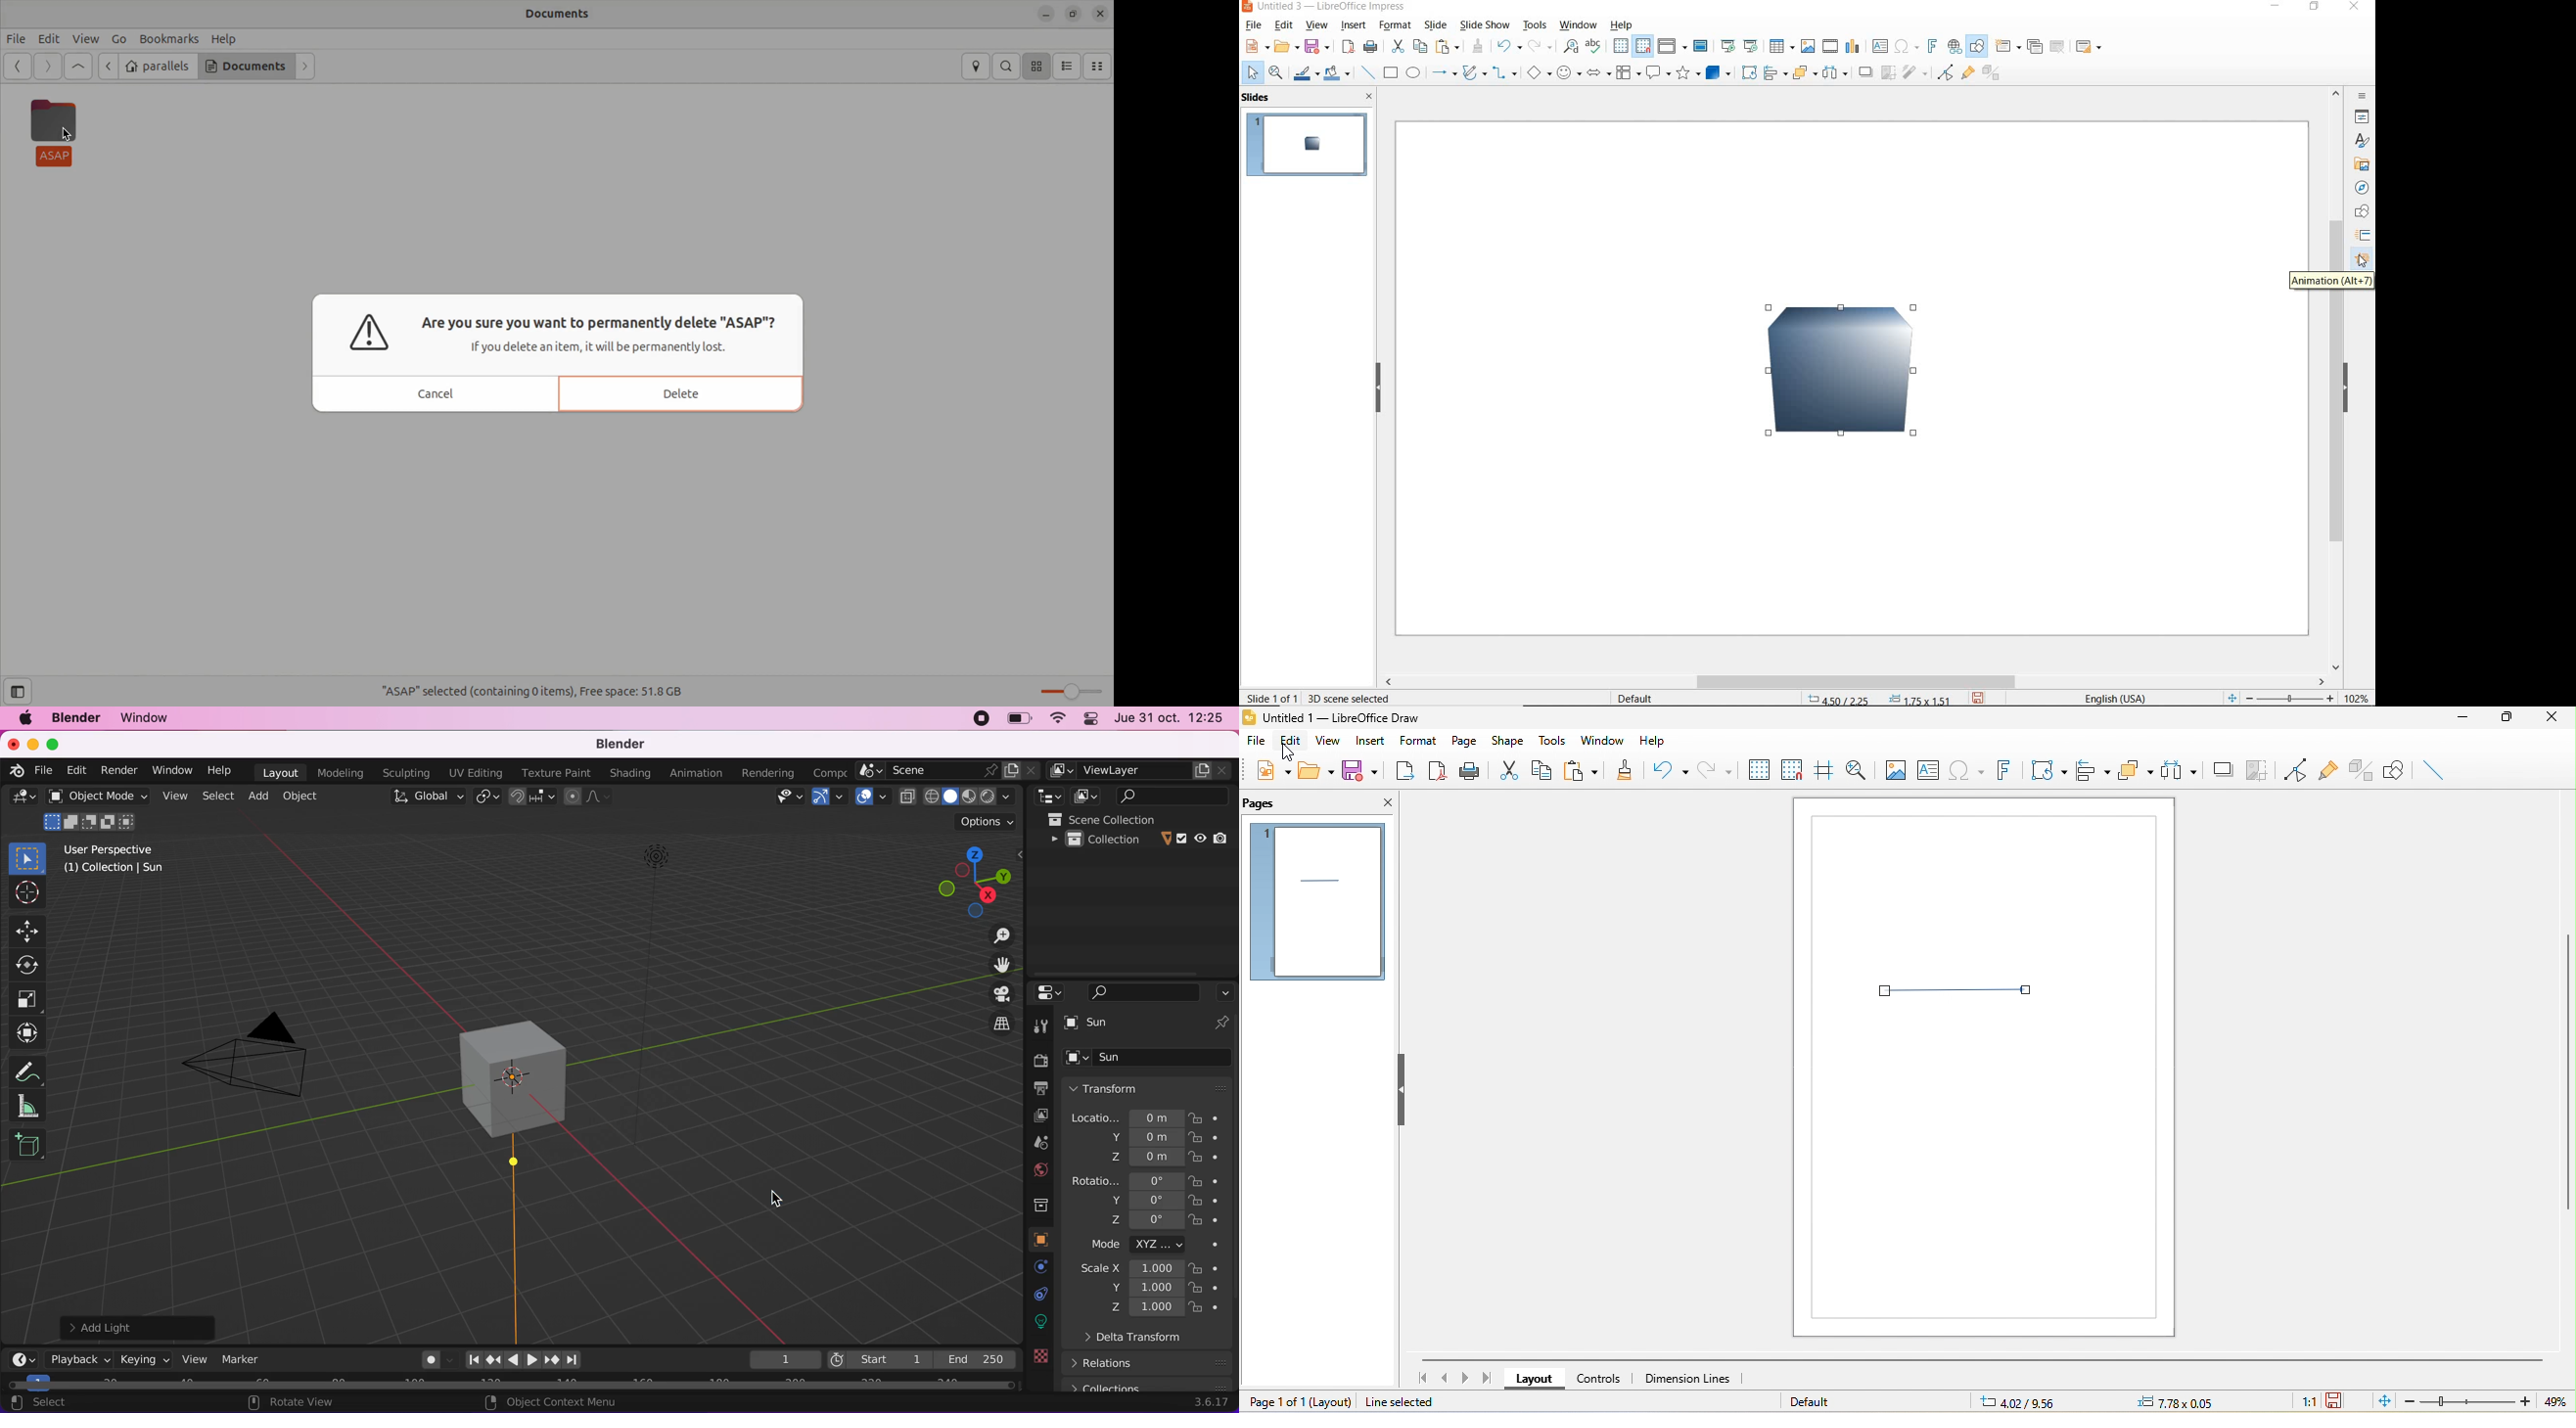 The width and height of the screenshot is (2576, 1428). Describe the element at coordinates (1318, 771) in the screenshot. I see `open` at that location.